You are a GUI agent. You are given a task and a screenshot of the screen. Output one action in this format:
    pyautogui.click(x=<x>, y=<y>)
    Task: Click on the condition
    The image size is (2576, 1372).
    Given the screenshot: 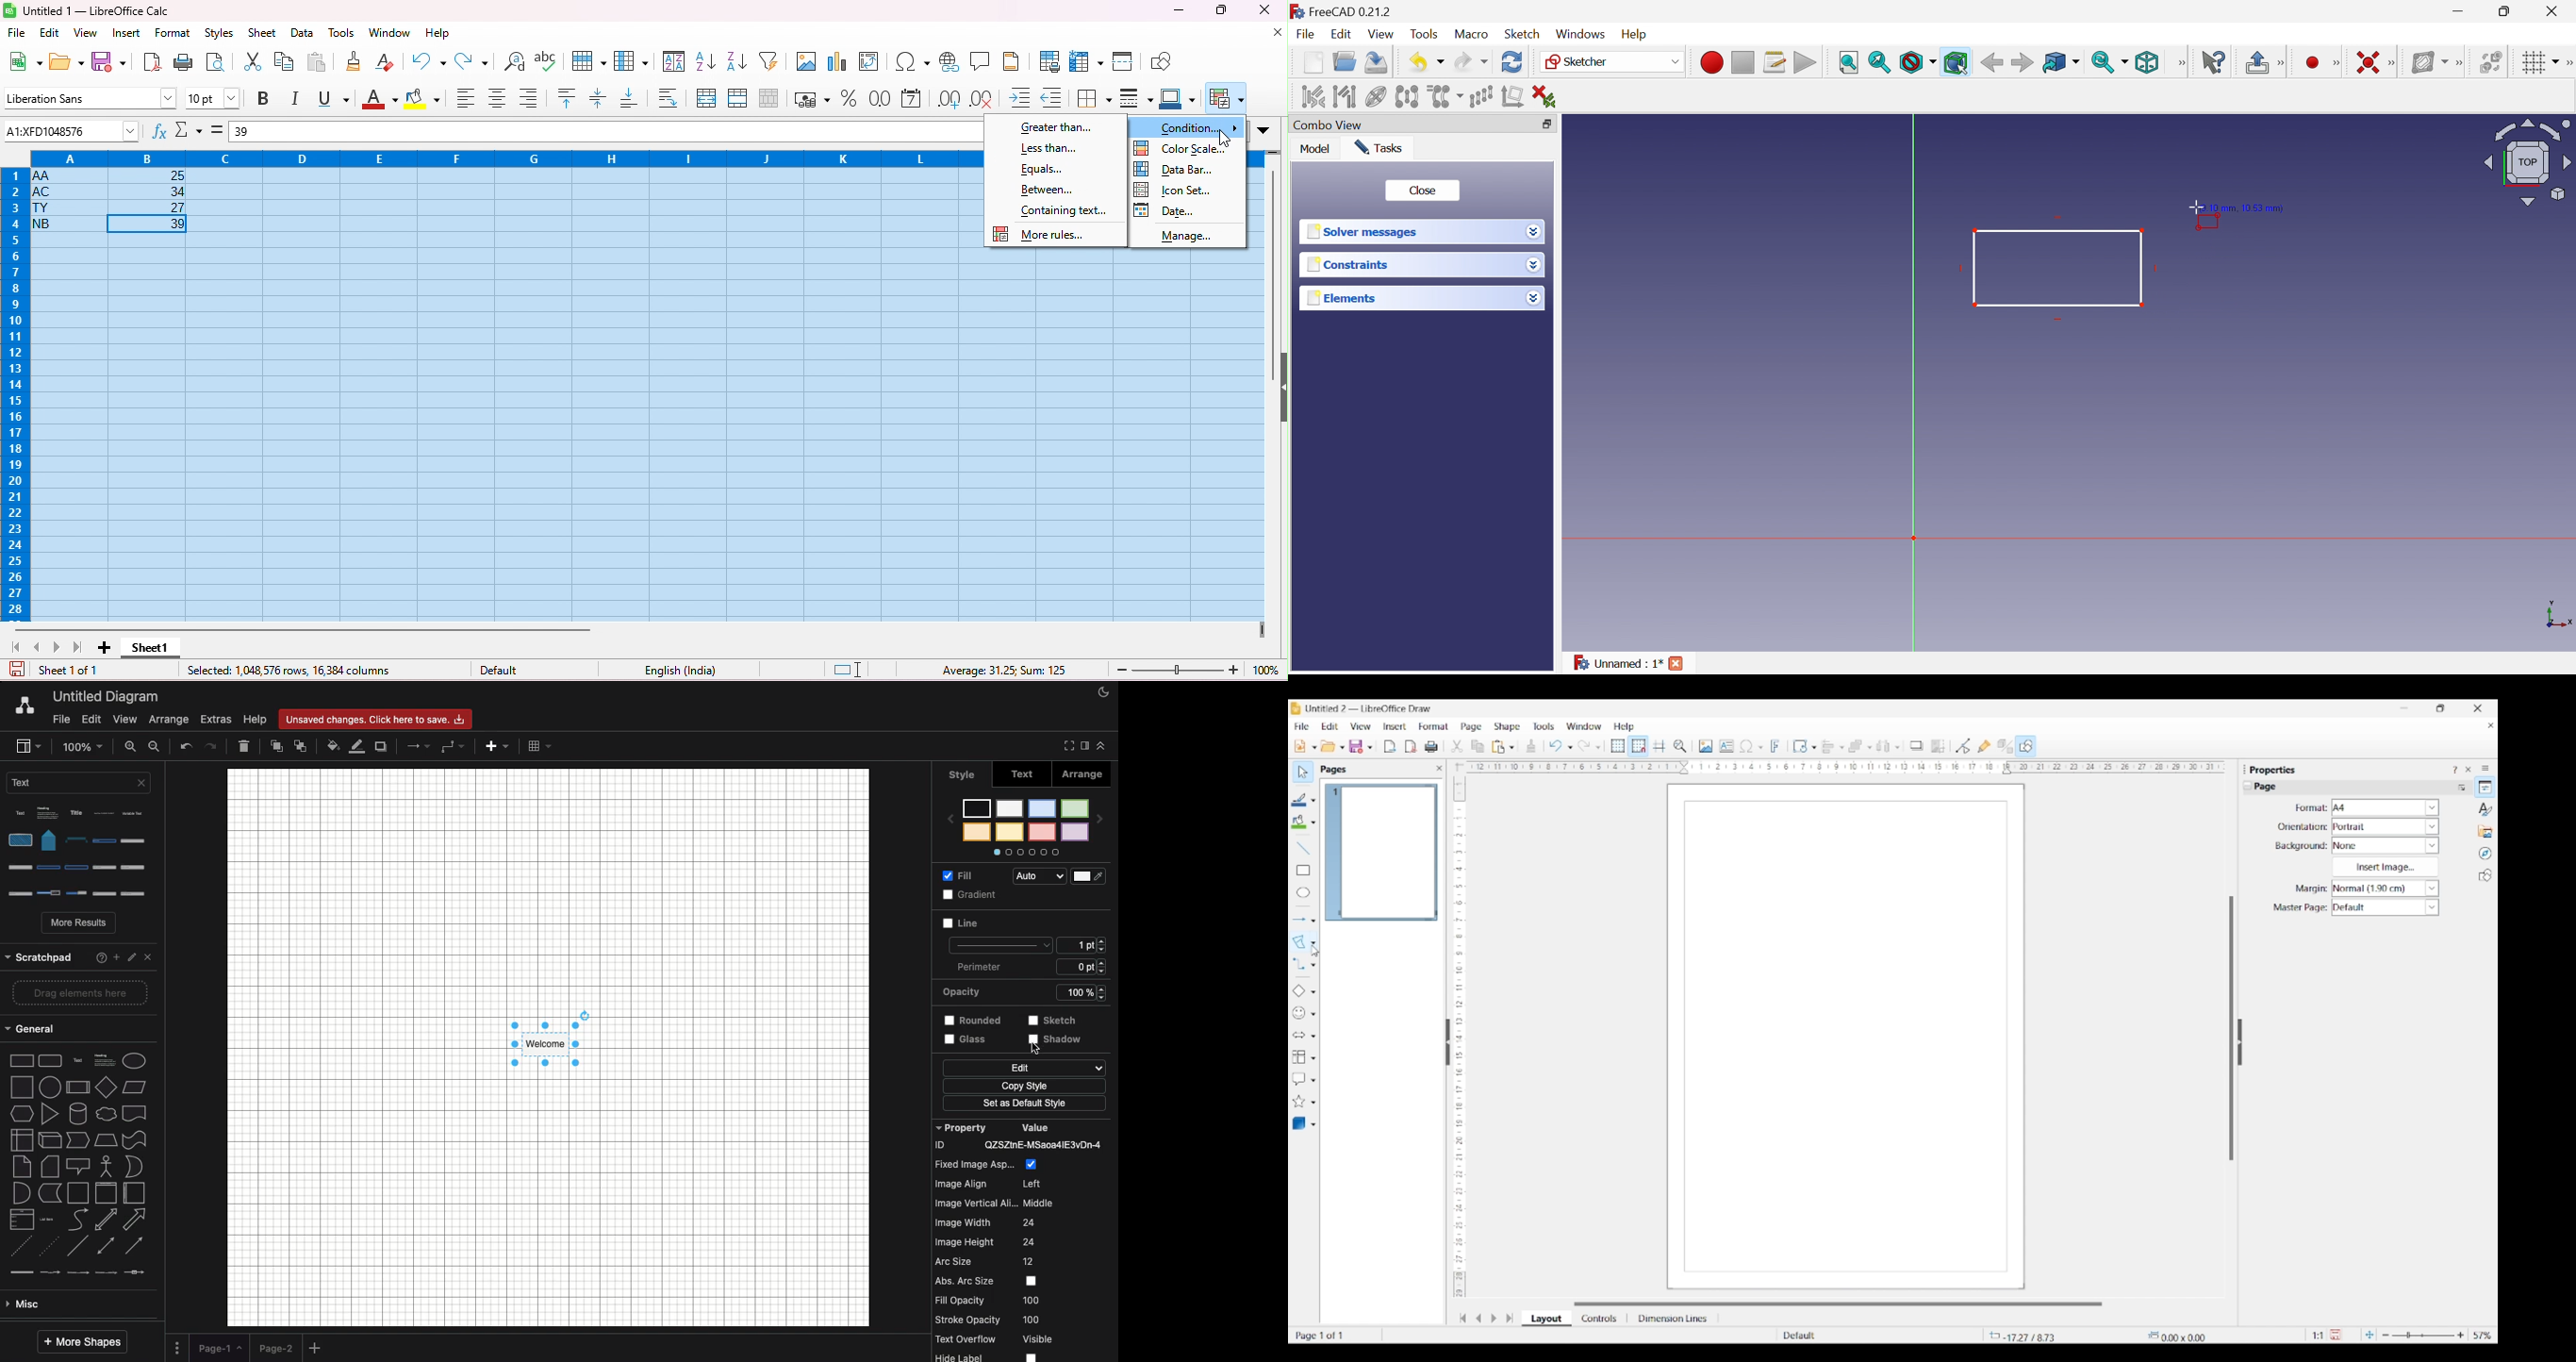 What is the action you would take?
    pyautogui.click(x=1189, y=128)
    